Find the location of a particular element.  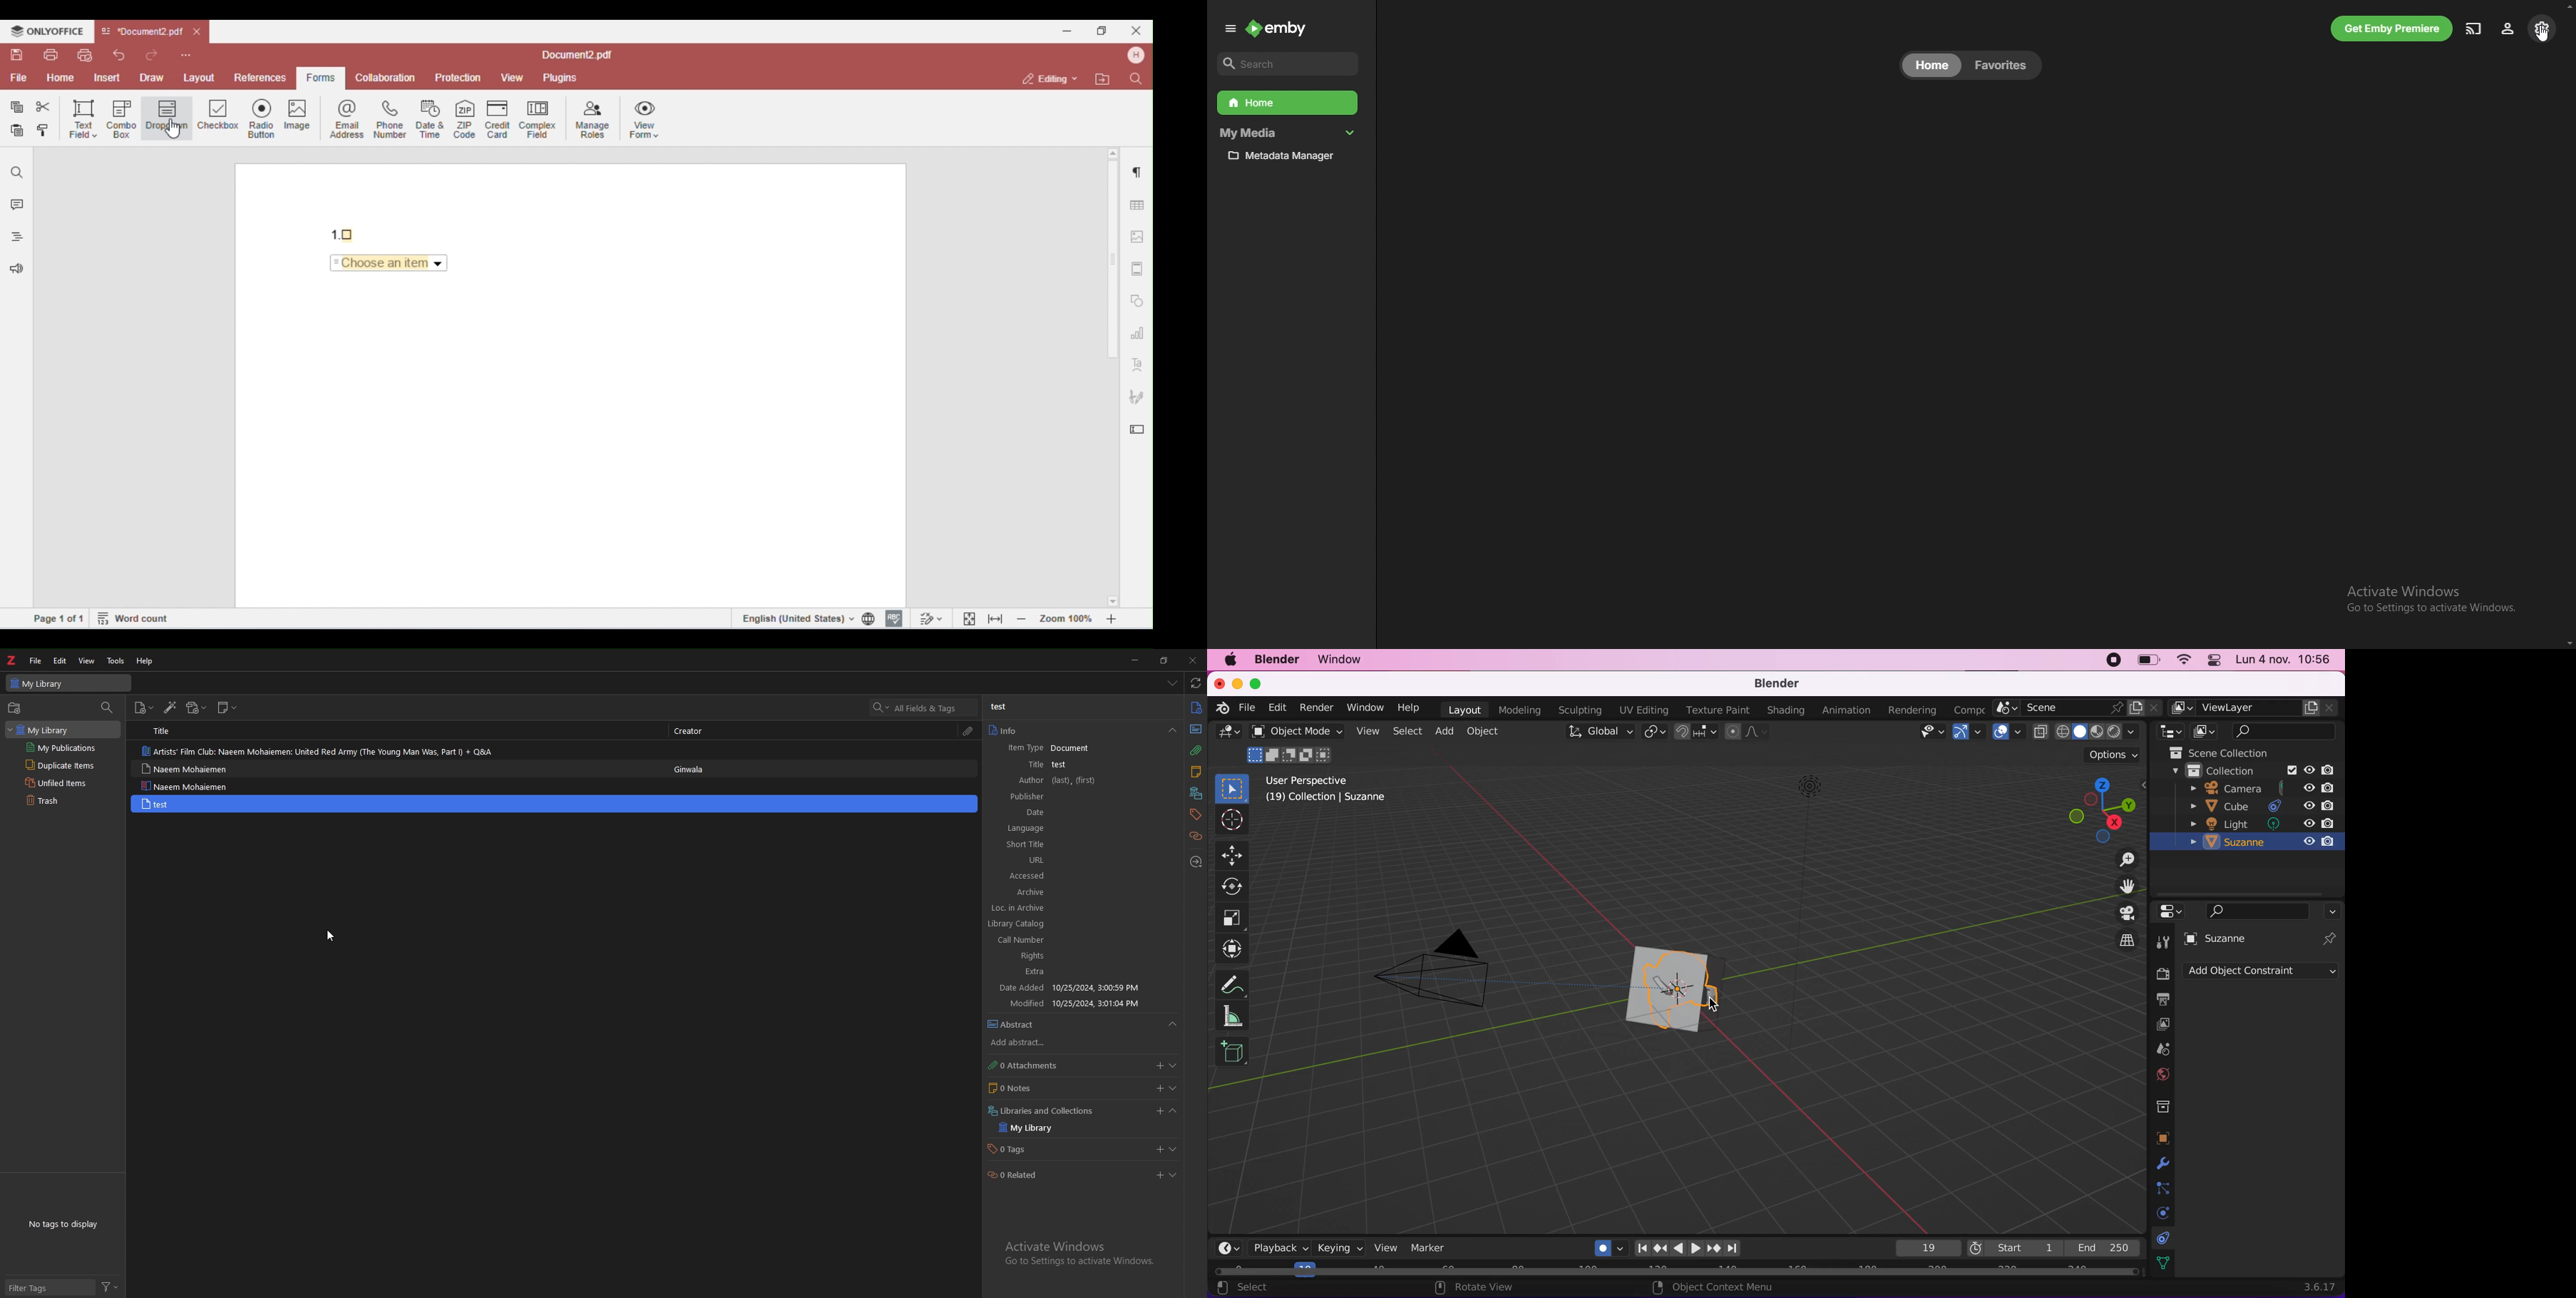

view is located at coordinates (87, 660).